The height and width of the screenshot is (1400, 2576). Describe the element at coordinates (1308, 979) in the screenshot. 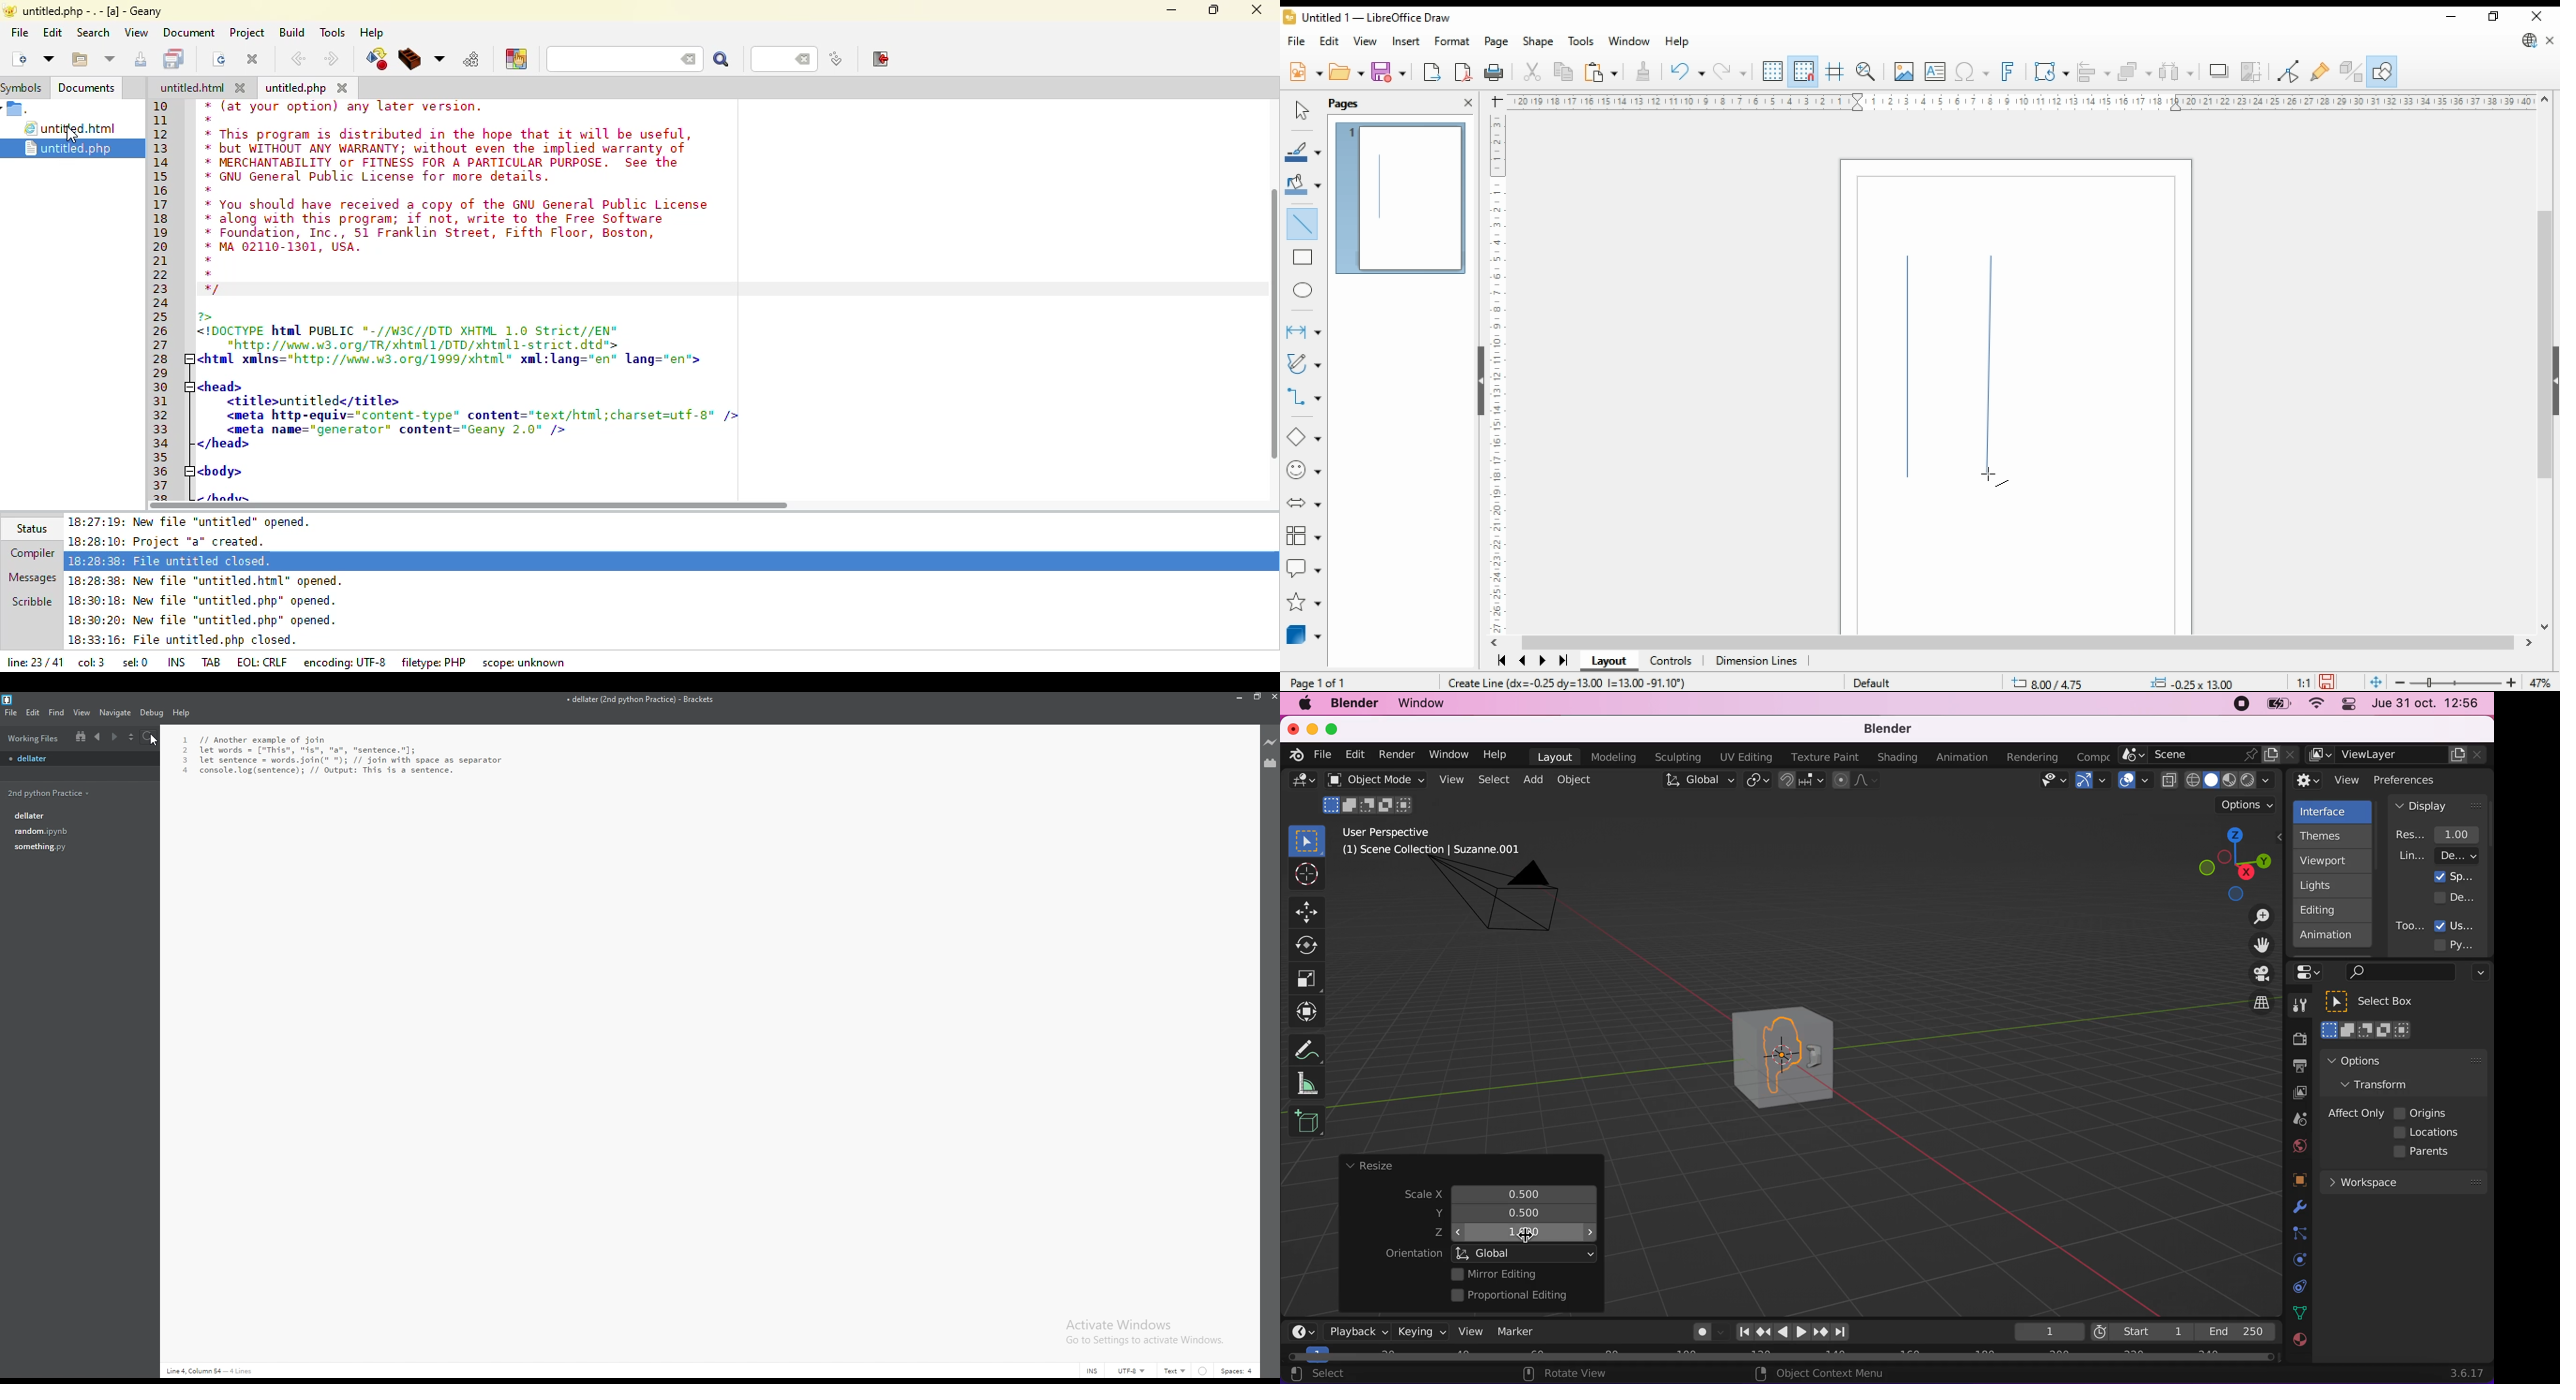

I see `` at that location.